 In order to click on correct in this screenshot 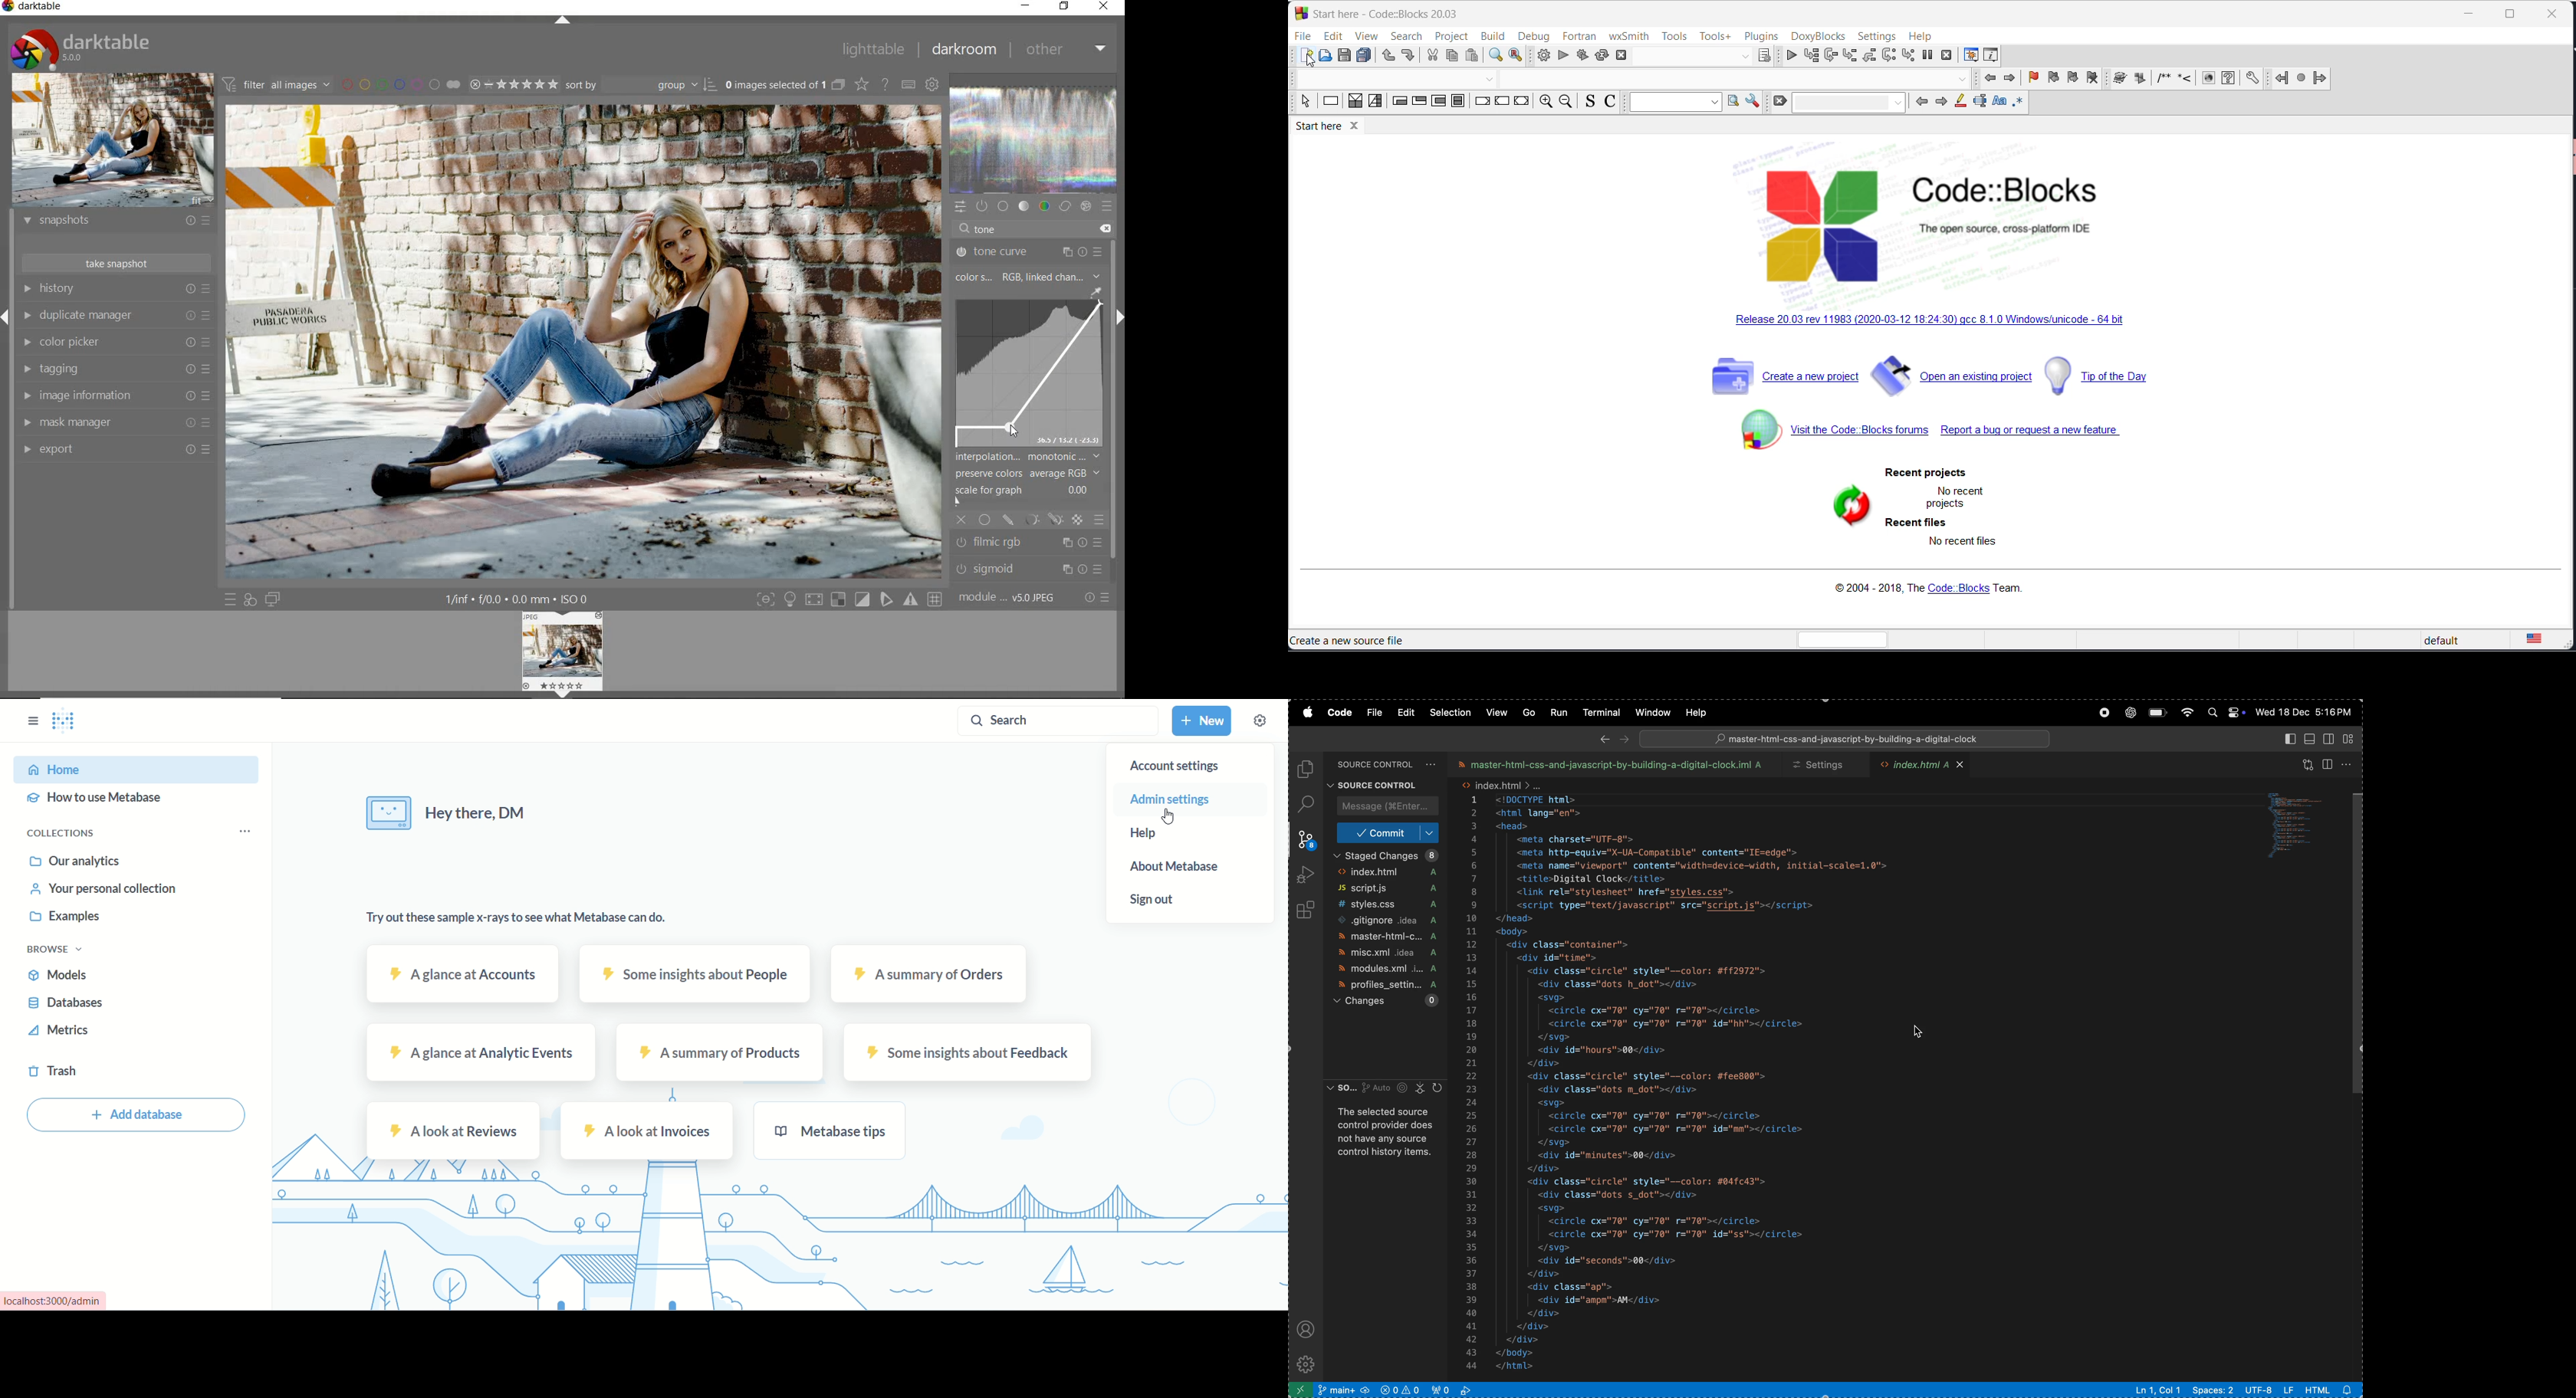, I will do `click(1065, 207)`.